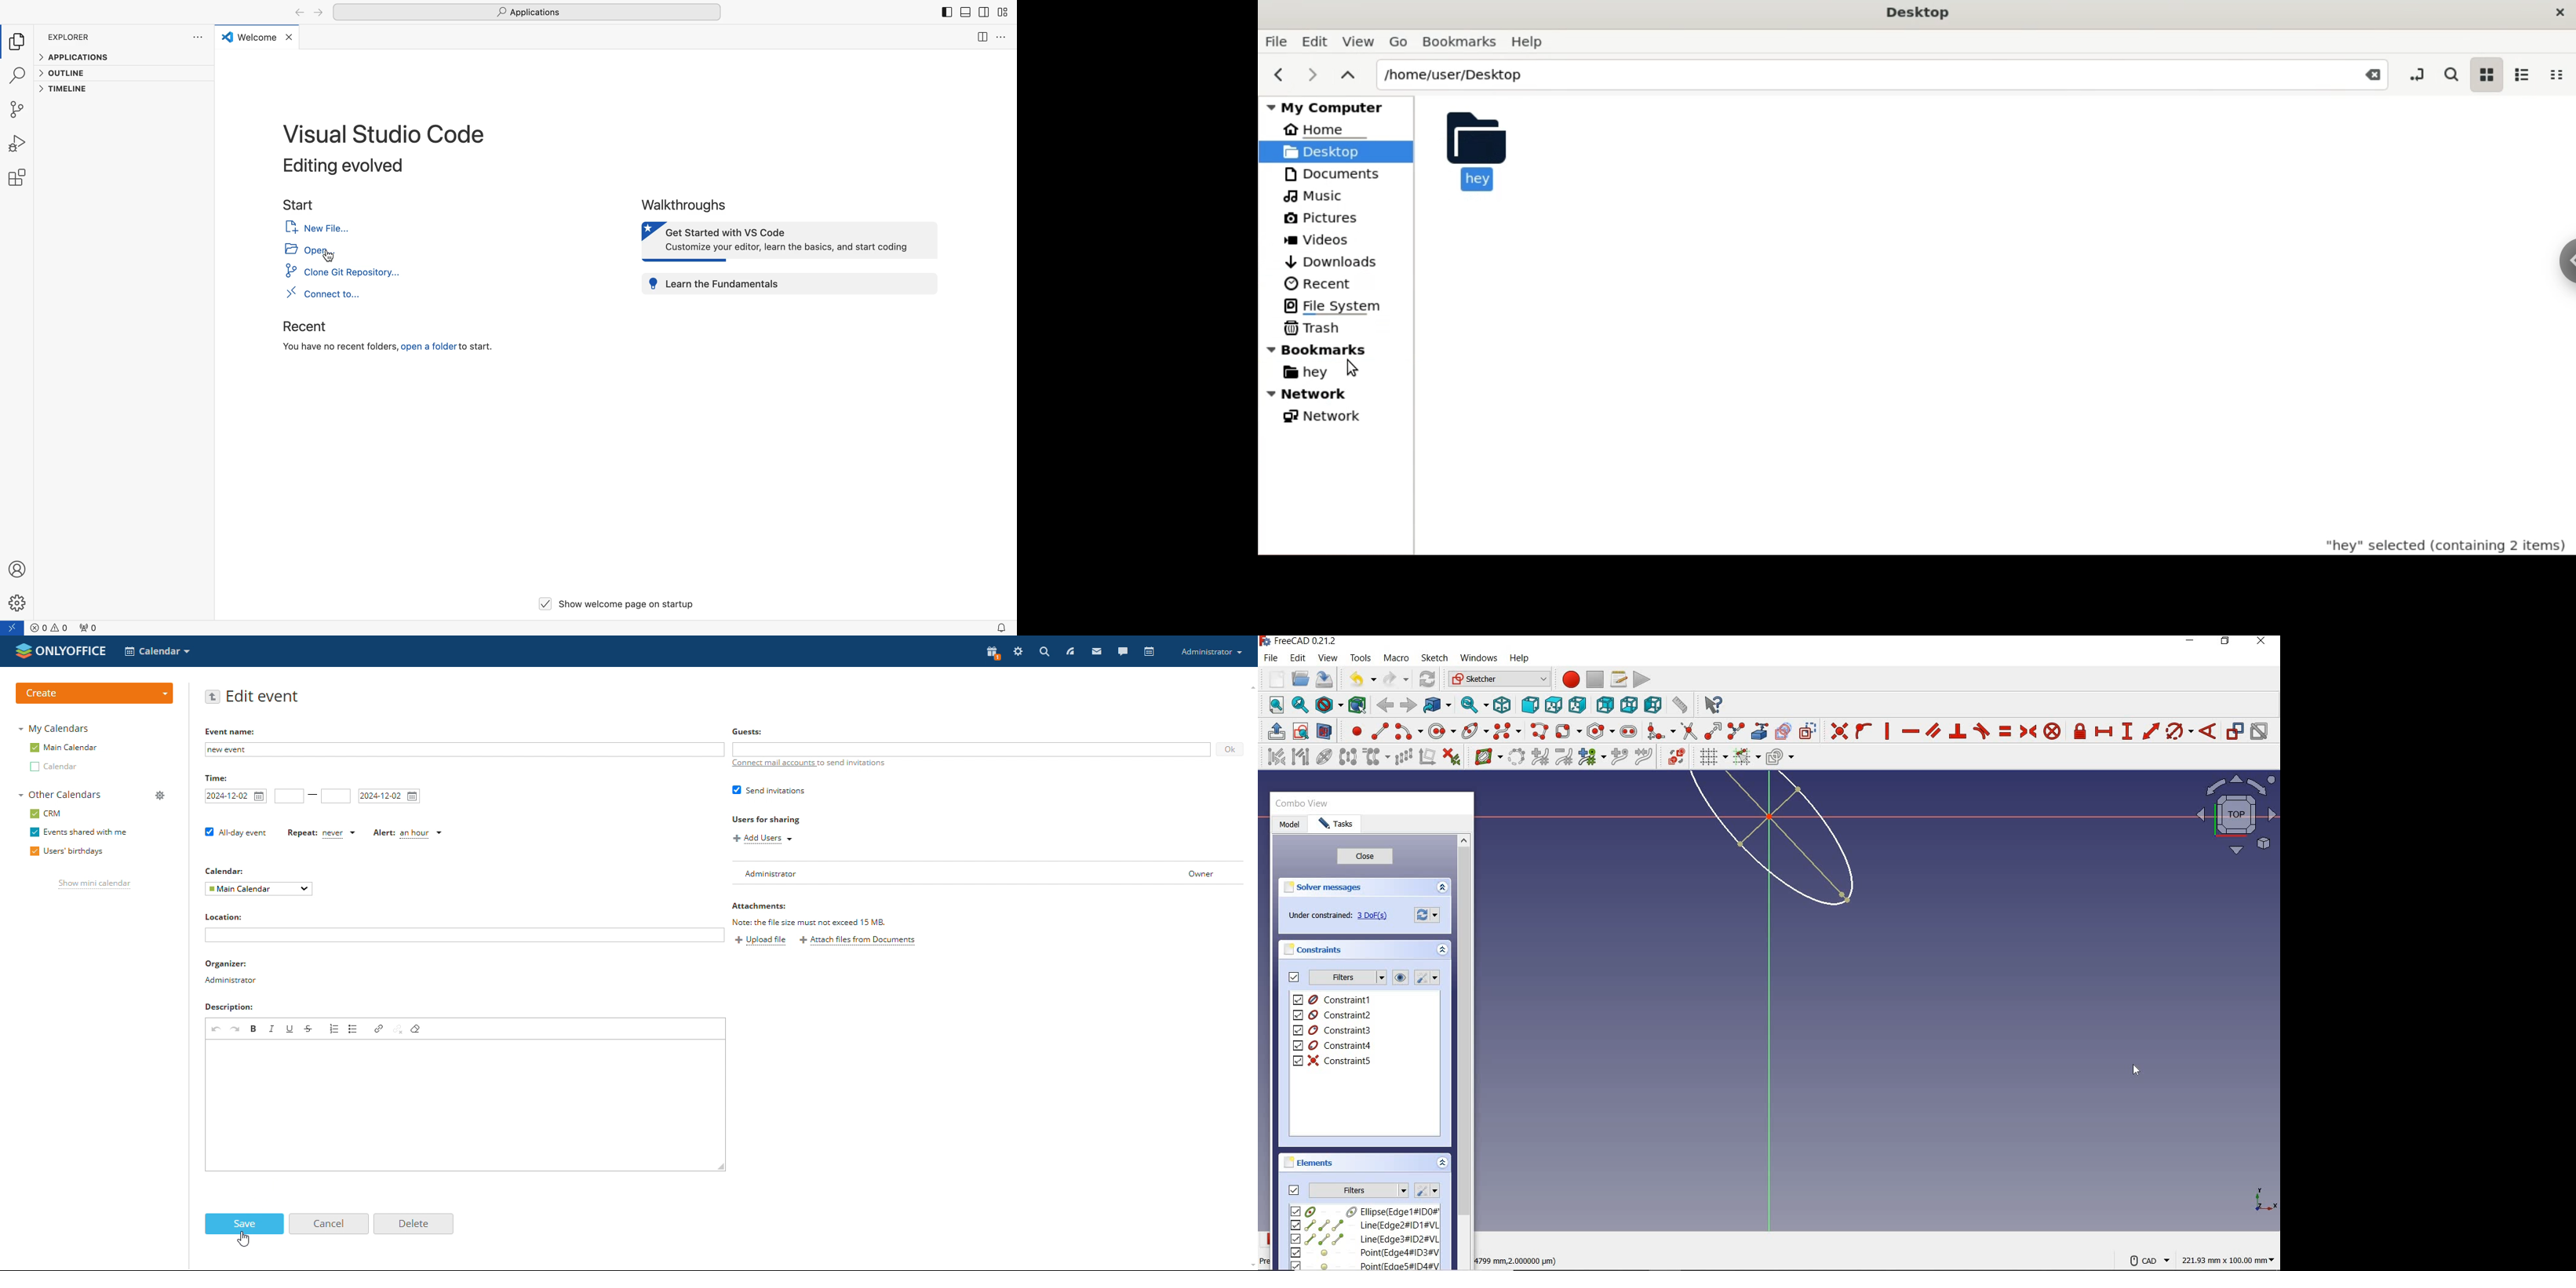 Image resolution: width=2576 pixels, height=1288 pixels. I want to click on element3, so click(1364, 1239).